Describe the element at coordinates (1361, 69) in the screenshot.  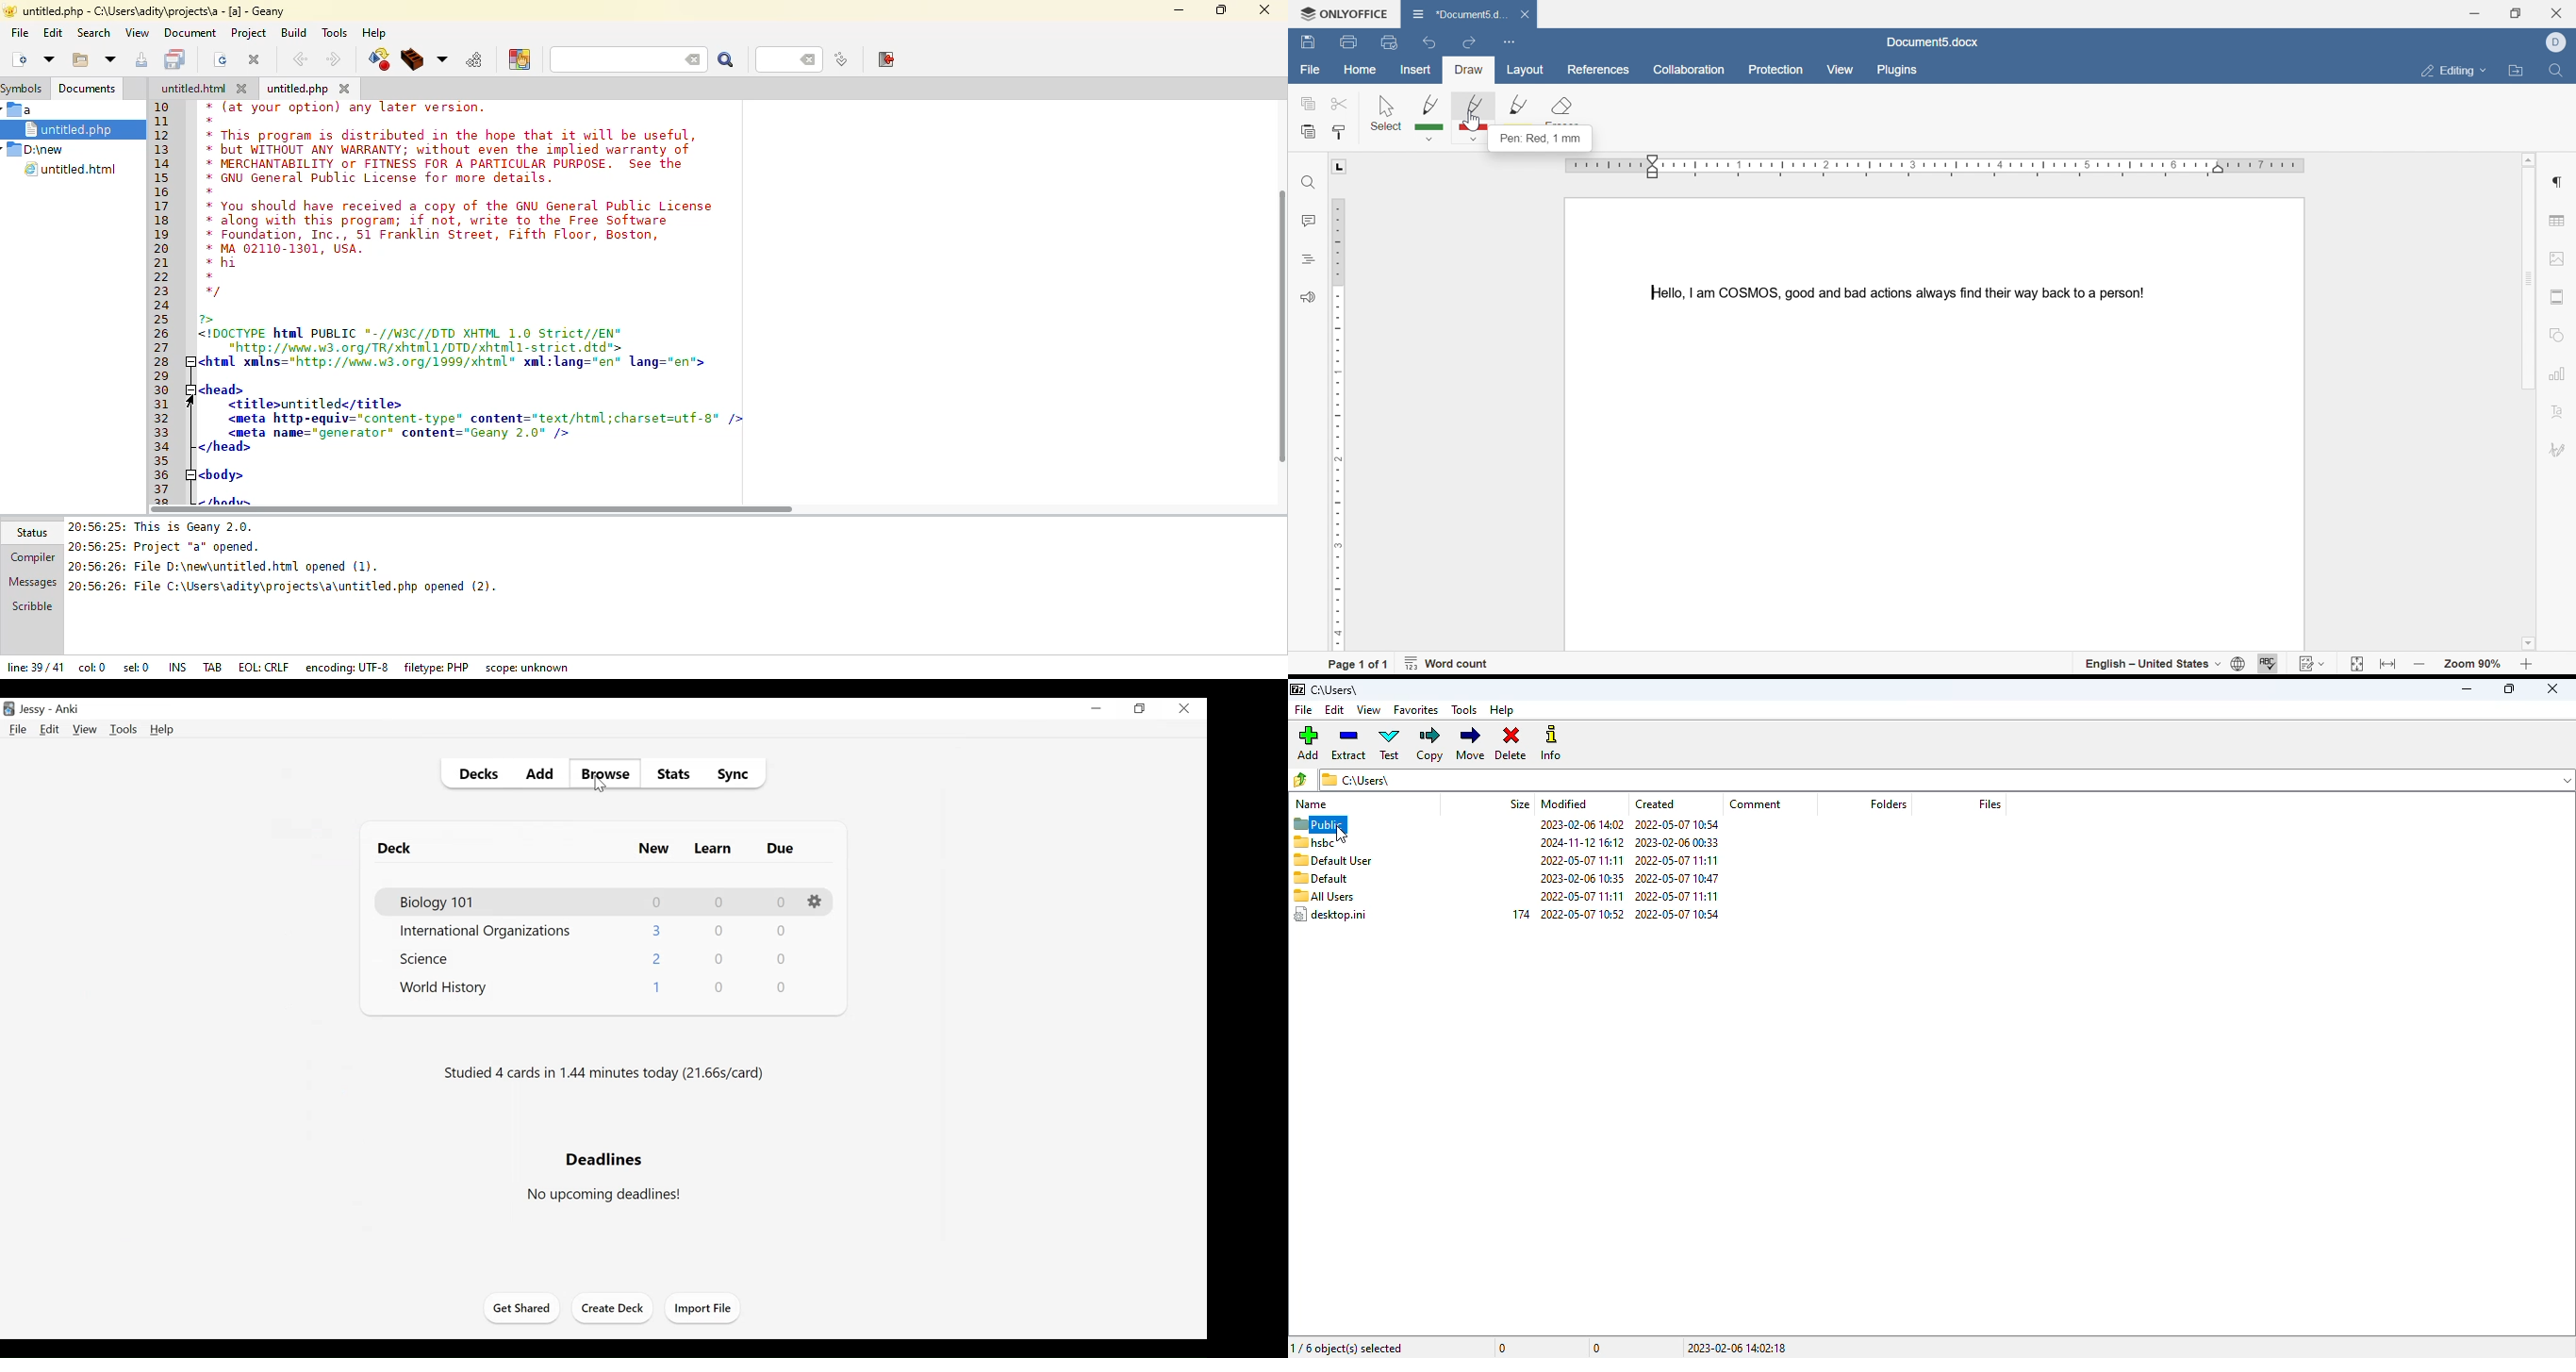
I see `home` at that location.